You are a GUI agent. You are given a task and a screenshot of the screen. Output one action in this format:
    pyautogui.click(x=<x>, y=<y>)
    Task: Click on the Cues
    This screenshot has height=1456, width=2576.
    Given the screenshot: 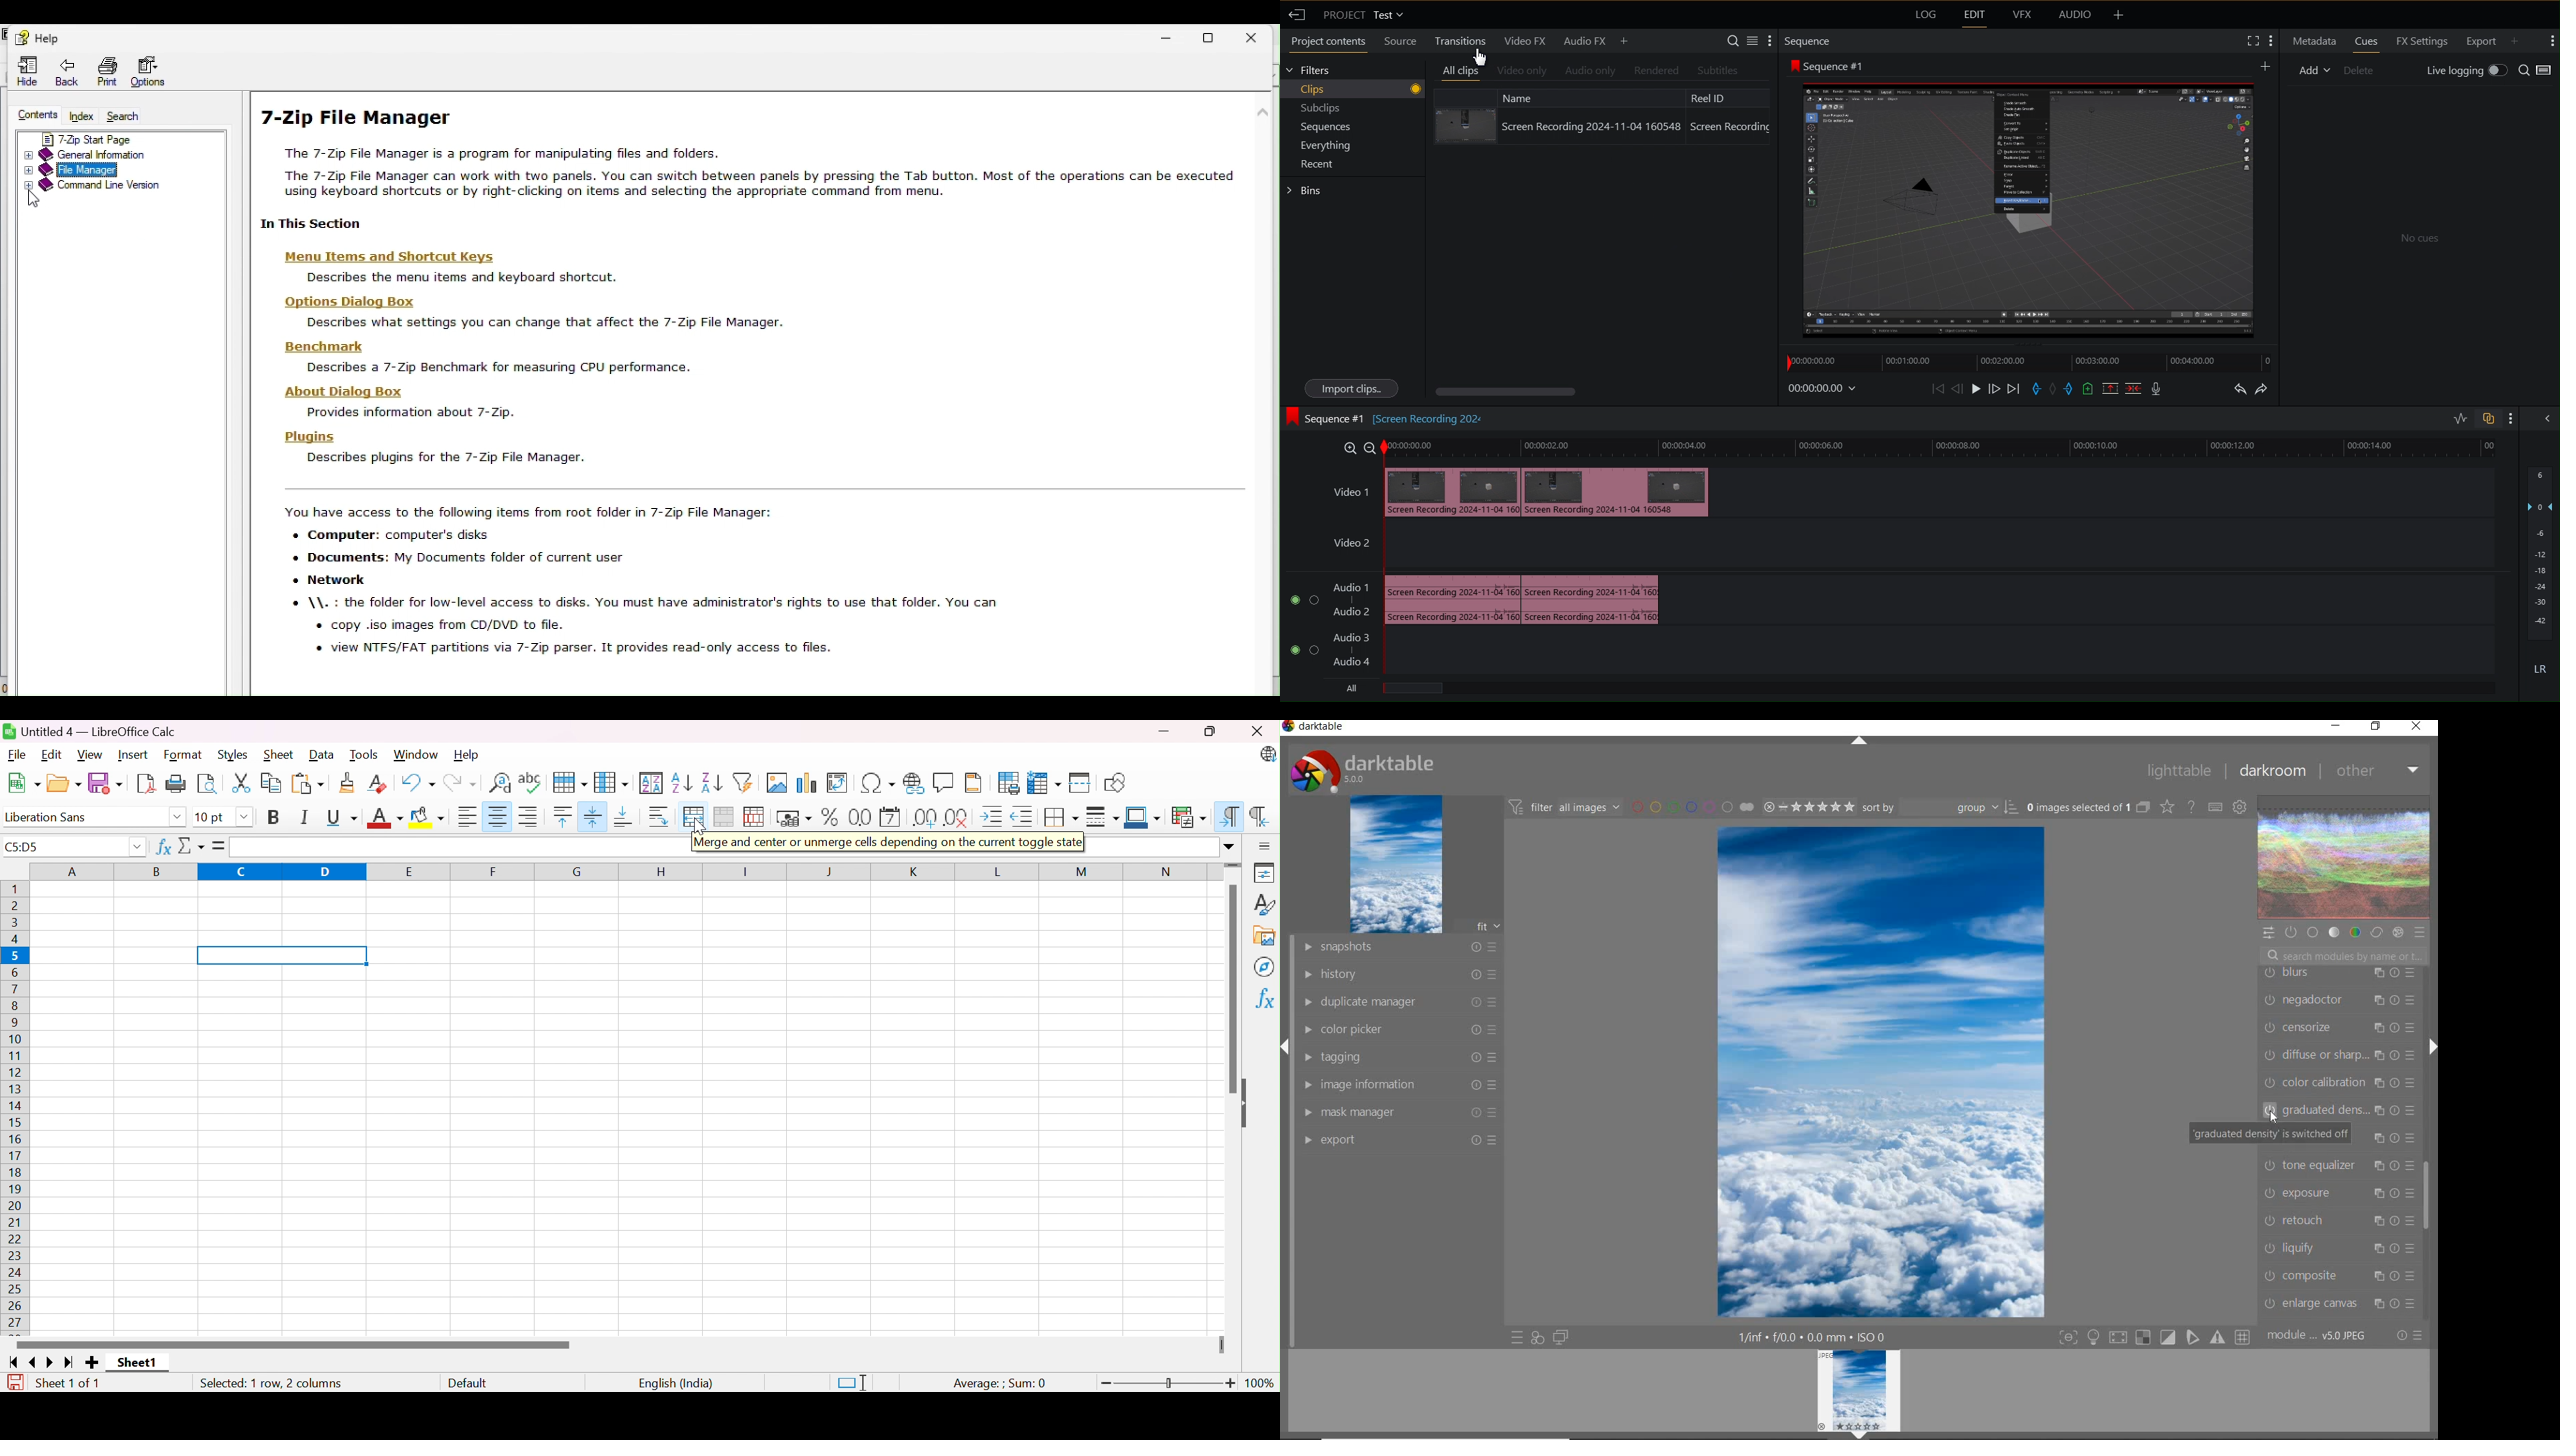 What is the action you would take?
    pyautogui.click(x=2366, y=41)
    